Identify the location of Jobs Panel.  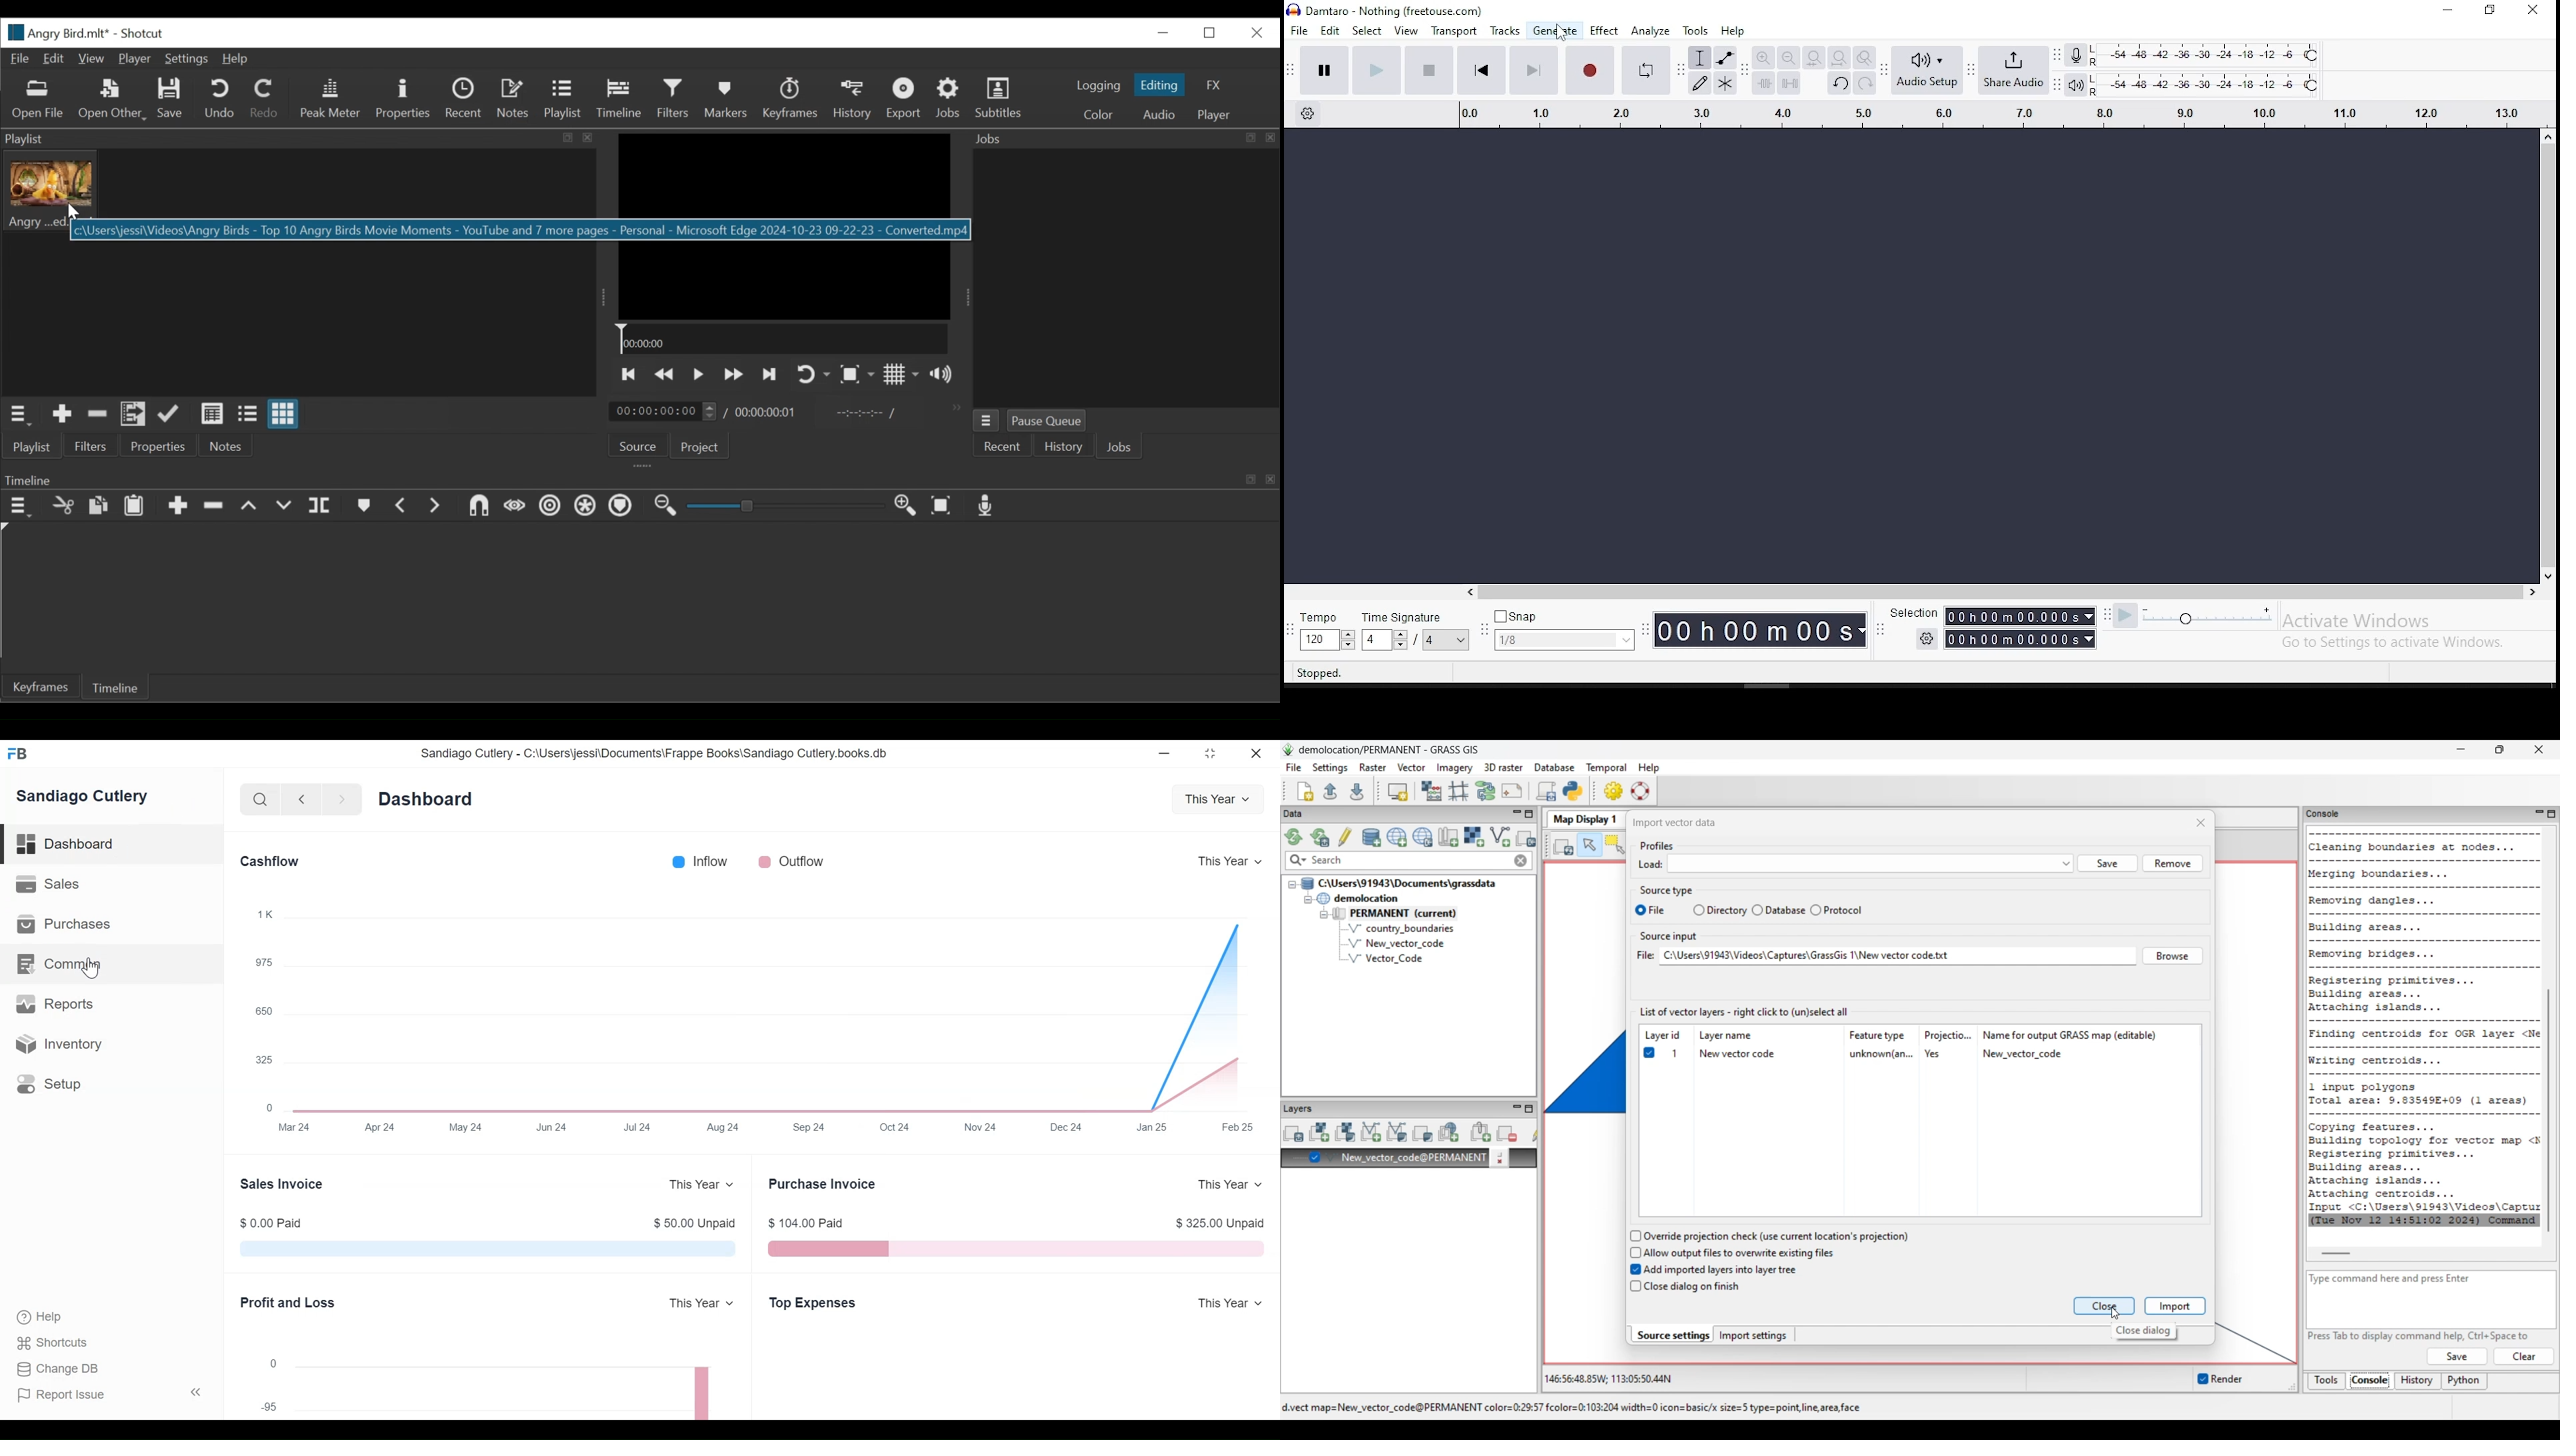
(1131, 279).